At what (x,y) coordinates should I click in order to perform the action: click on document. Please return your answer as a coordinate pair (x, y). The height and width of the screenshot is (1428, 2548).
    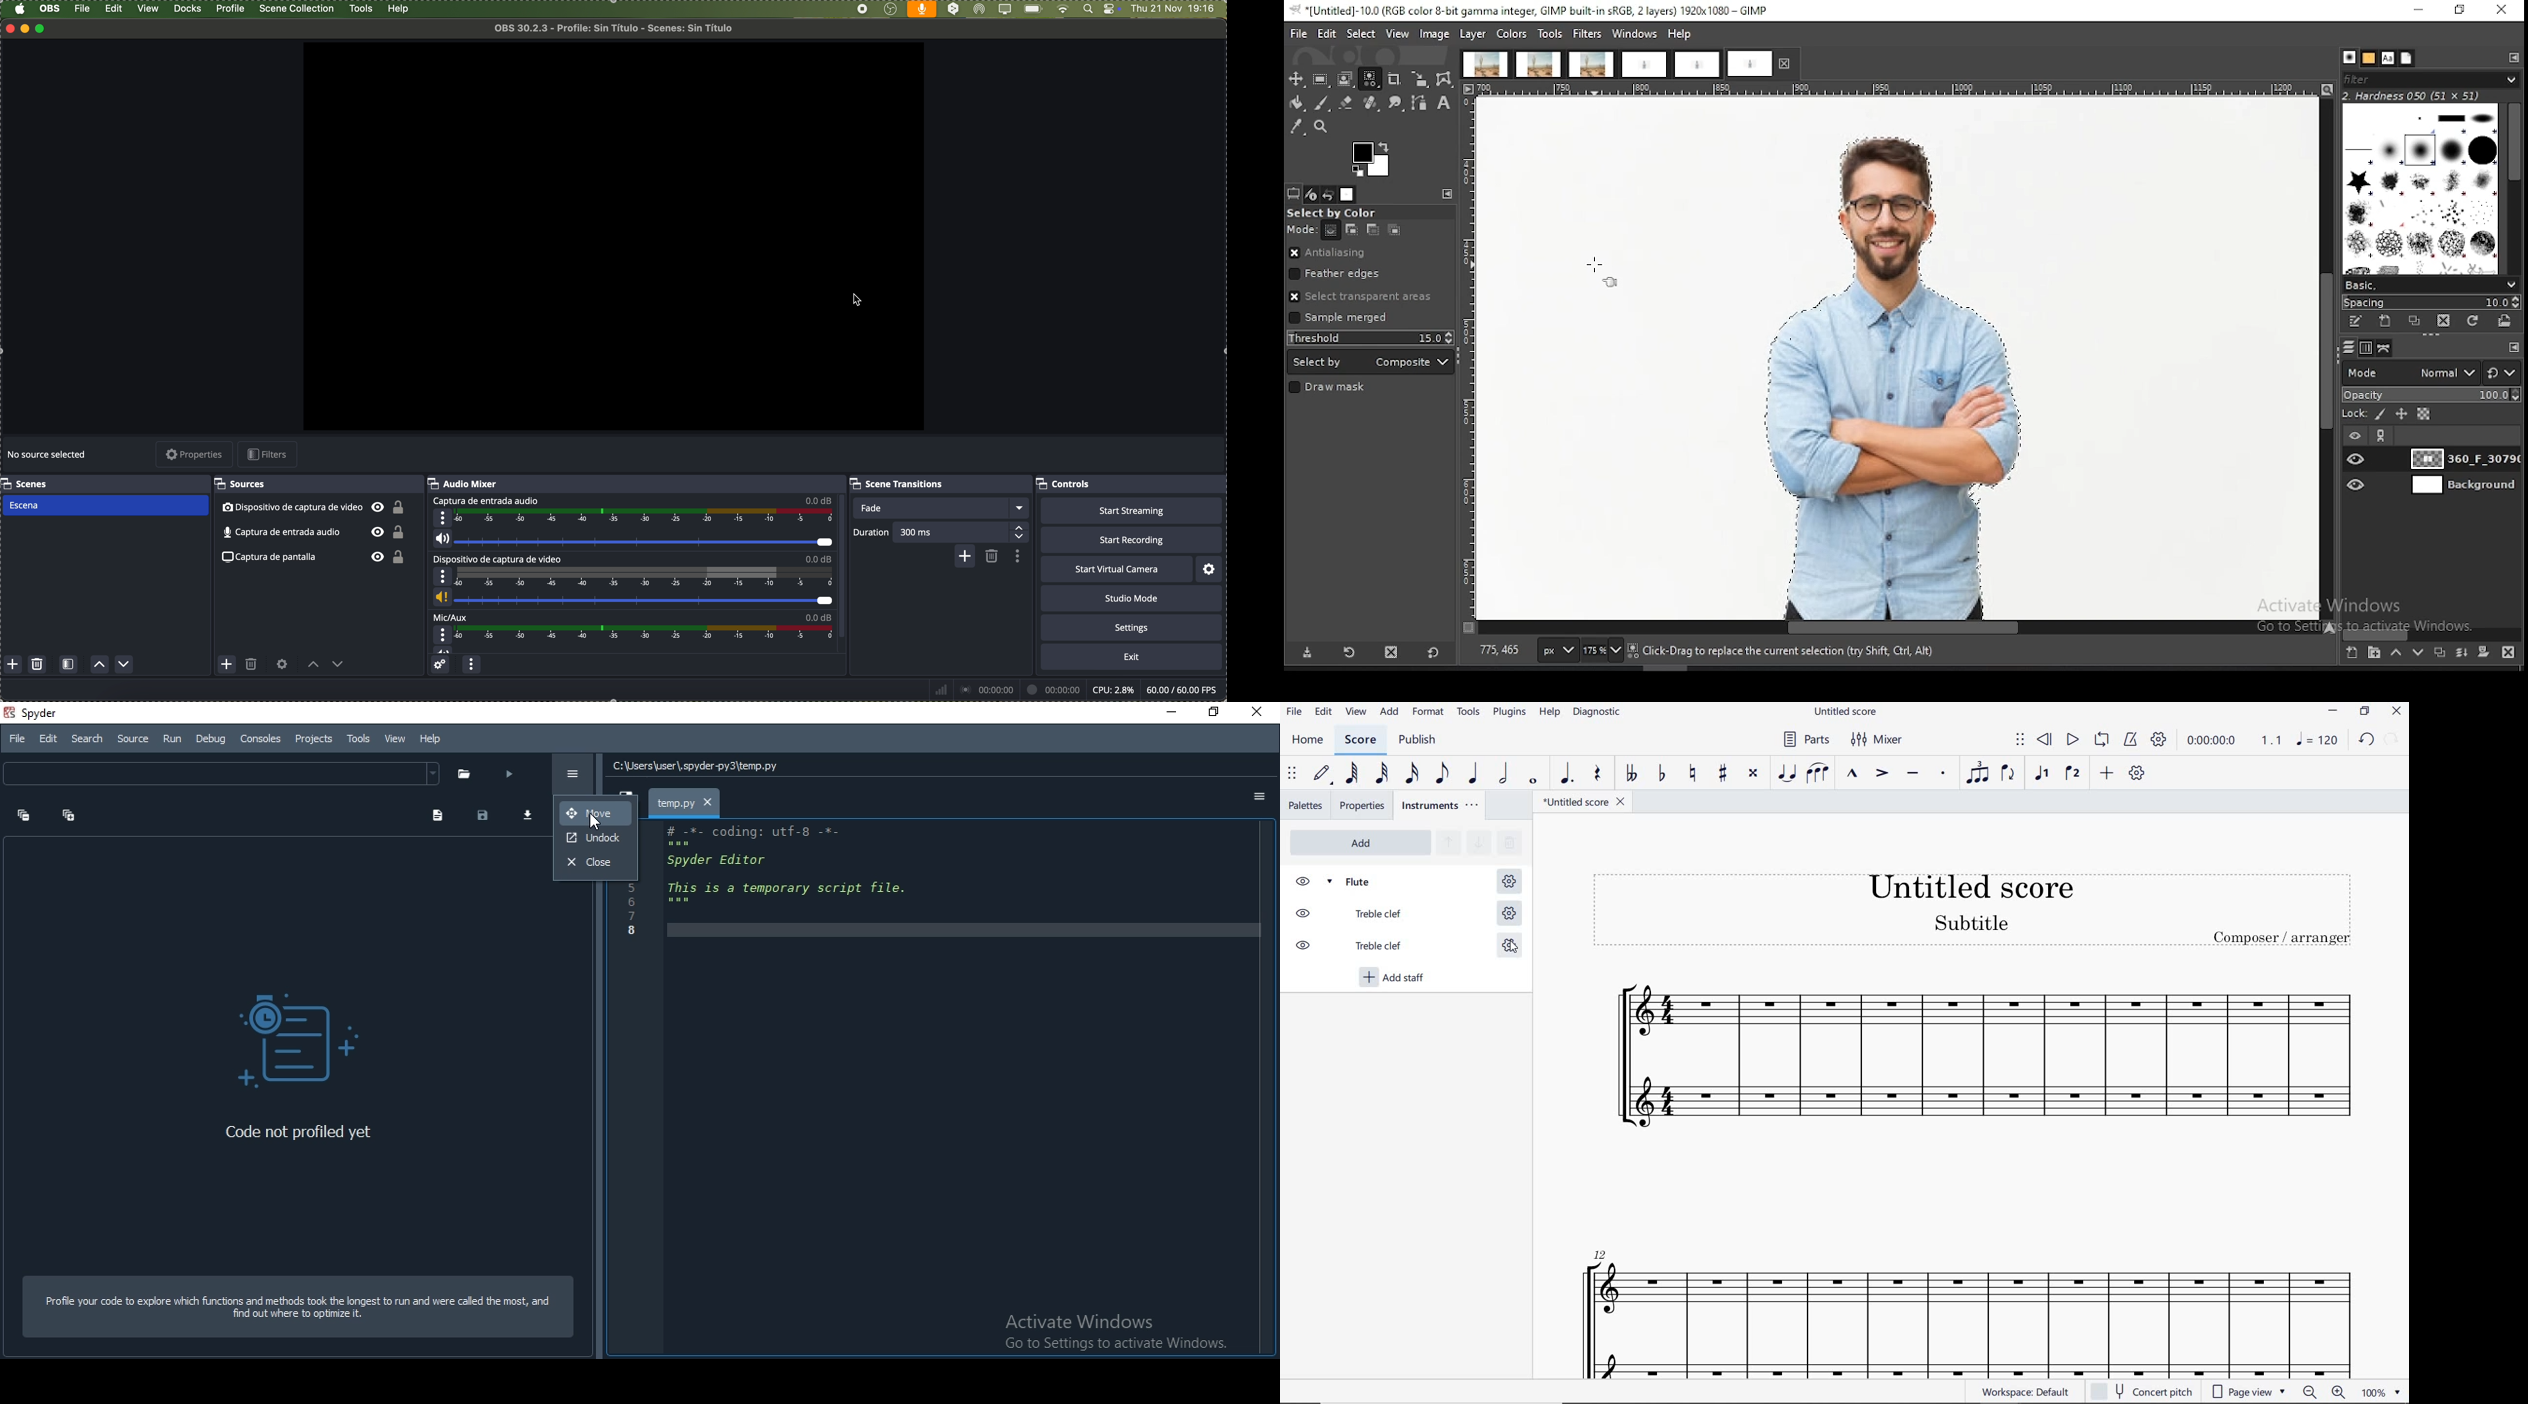
    Looking at the image, I should click on (439, 815).